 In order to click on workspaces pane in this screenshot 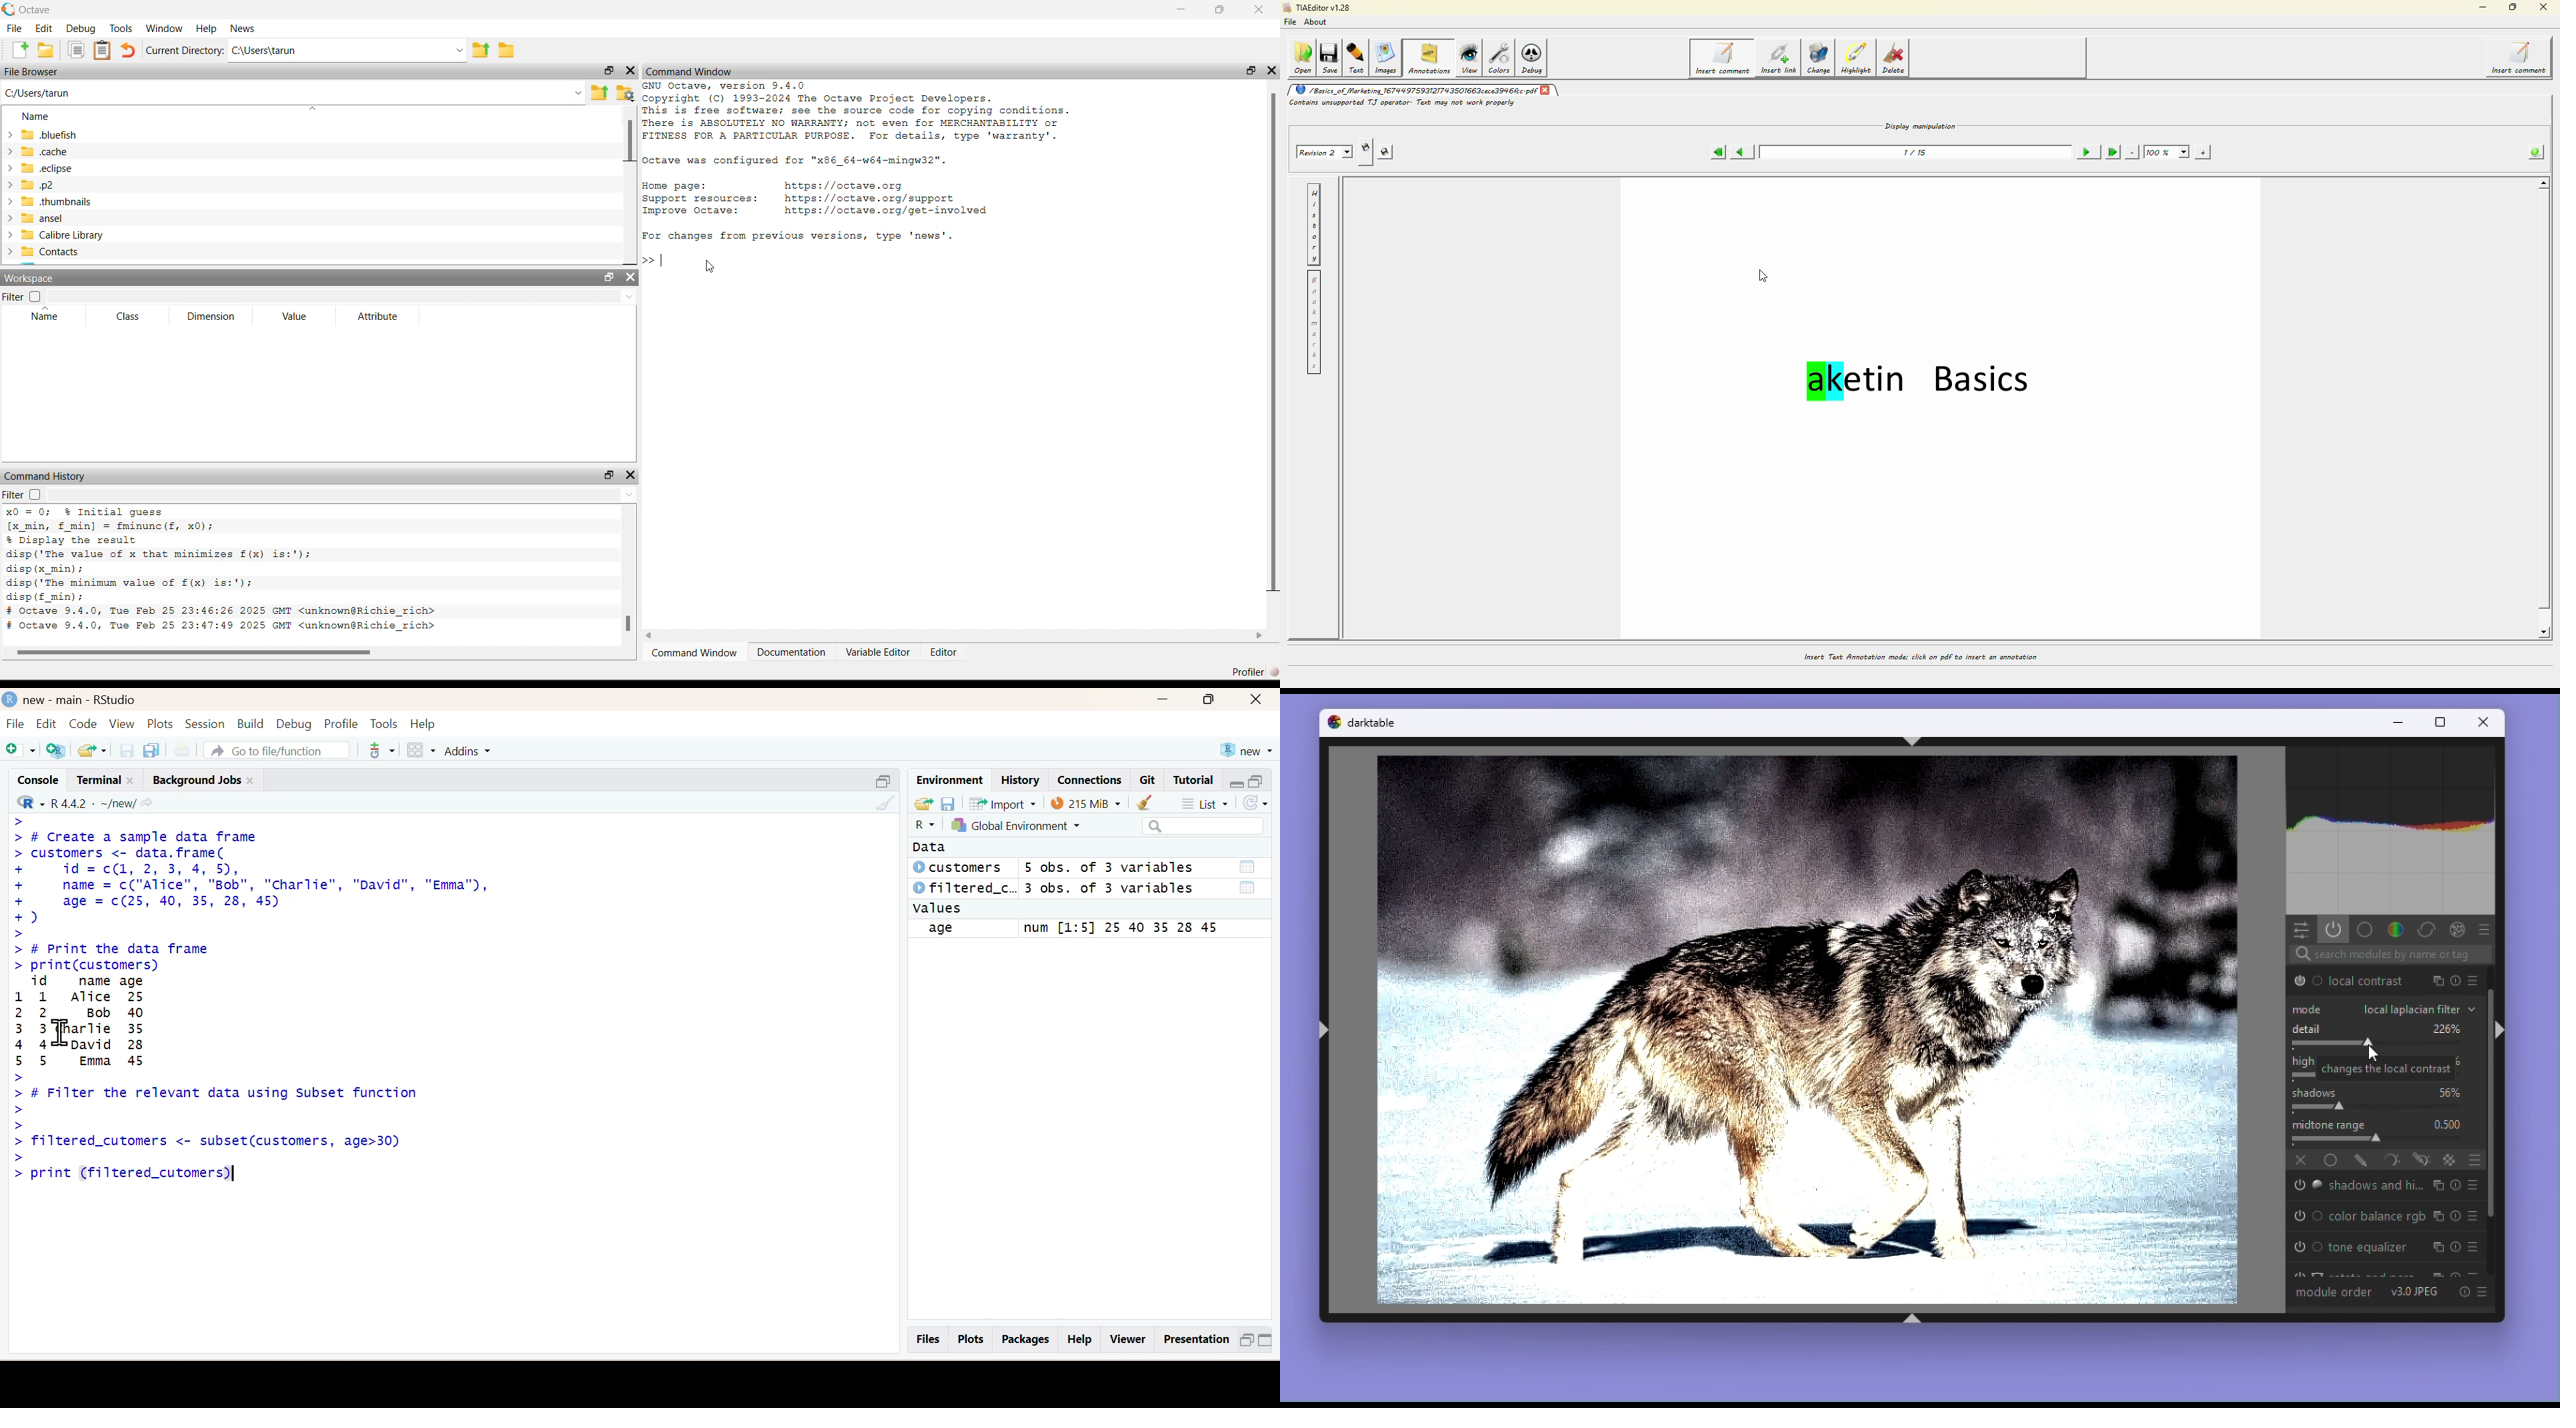, I will do `click(419, 748)`.